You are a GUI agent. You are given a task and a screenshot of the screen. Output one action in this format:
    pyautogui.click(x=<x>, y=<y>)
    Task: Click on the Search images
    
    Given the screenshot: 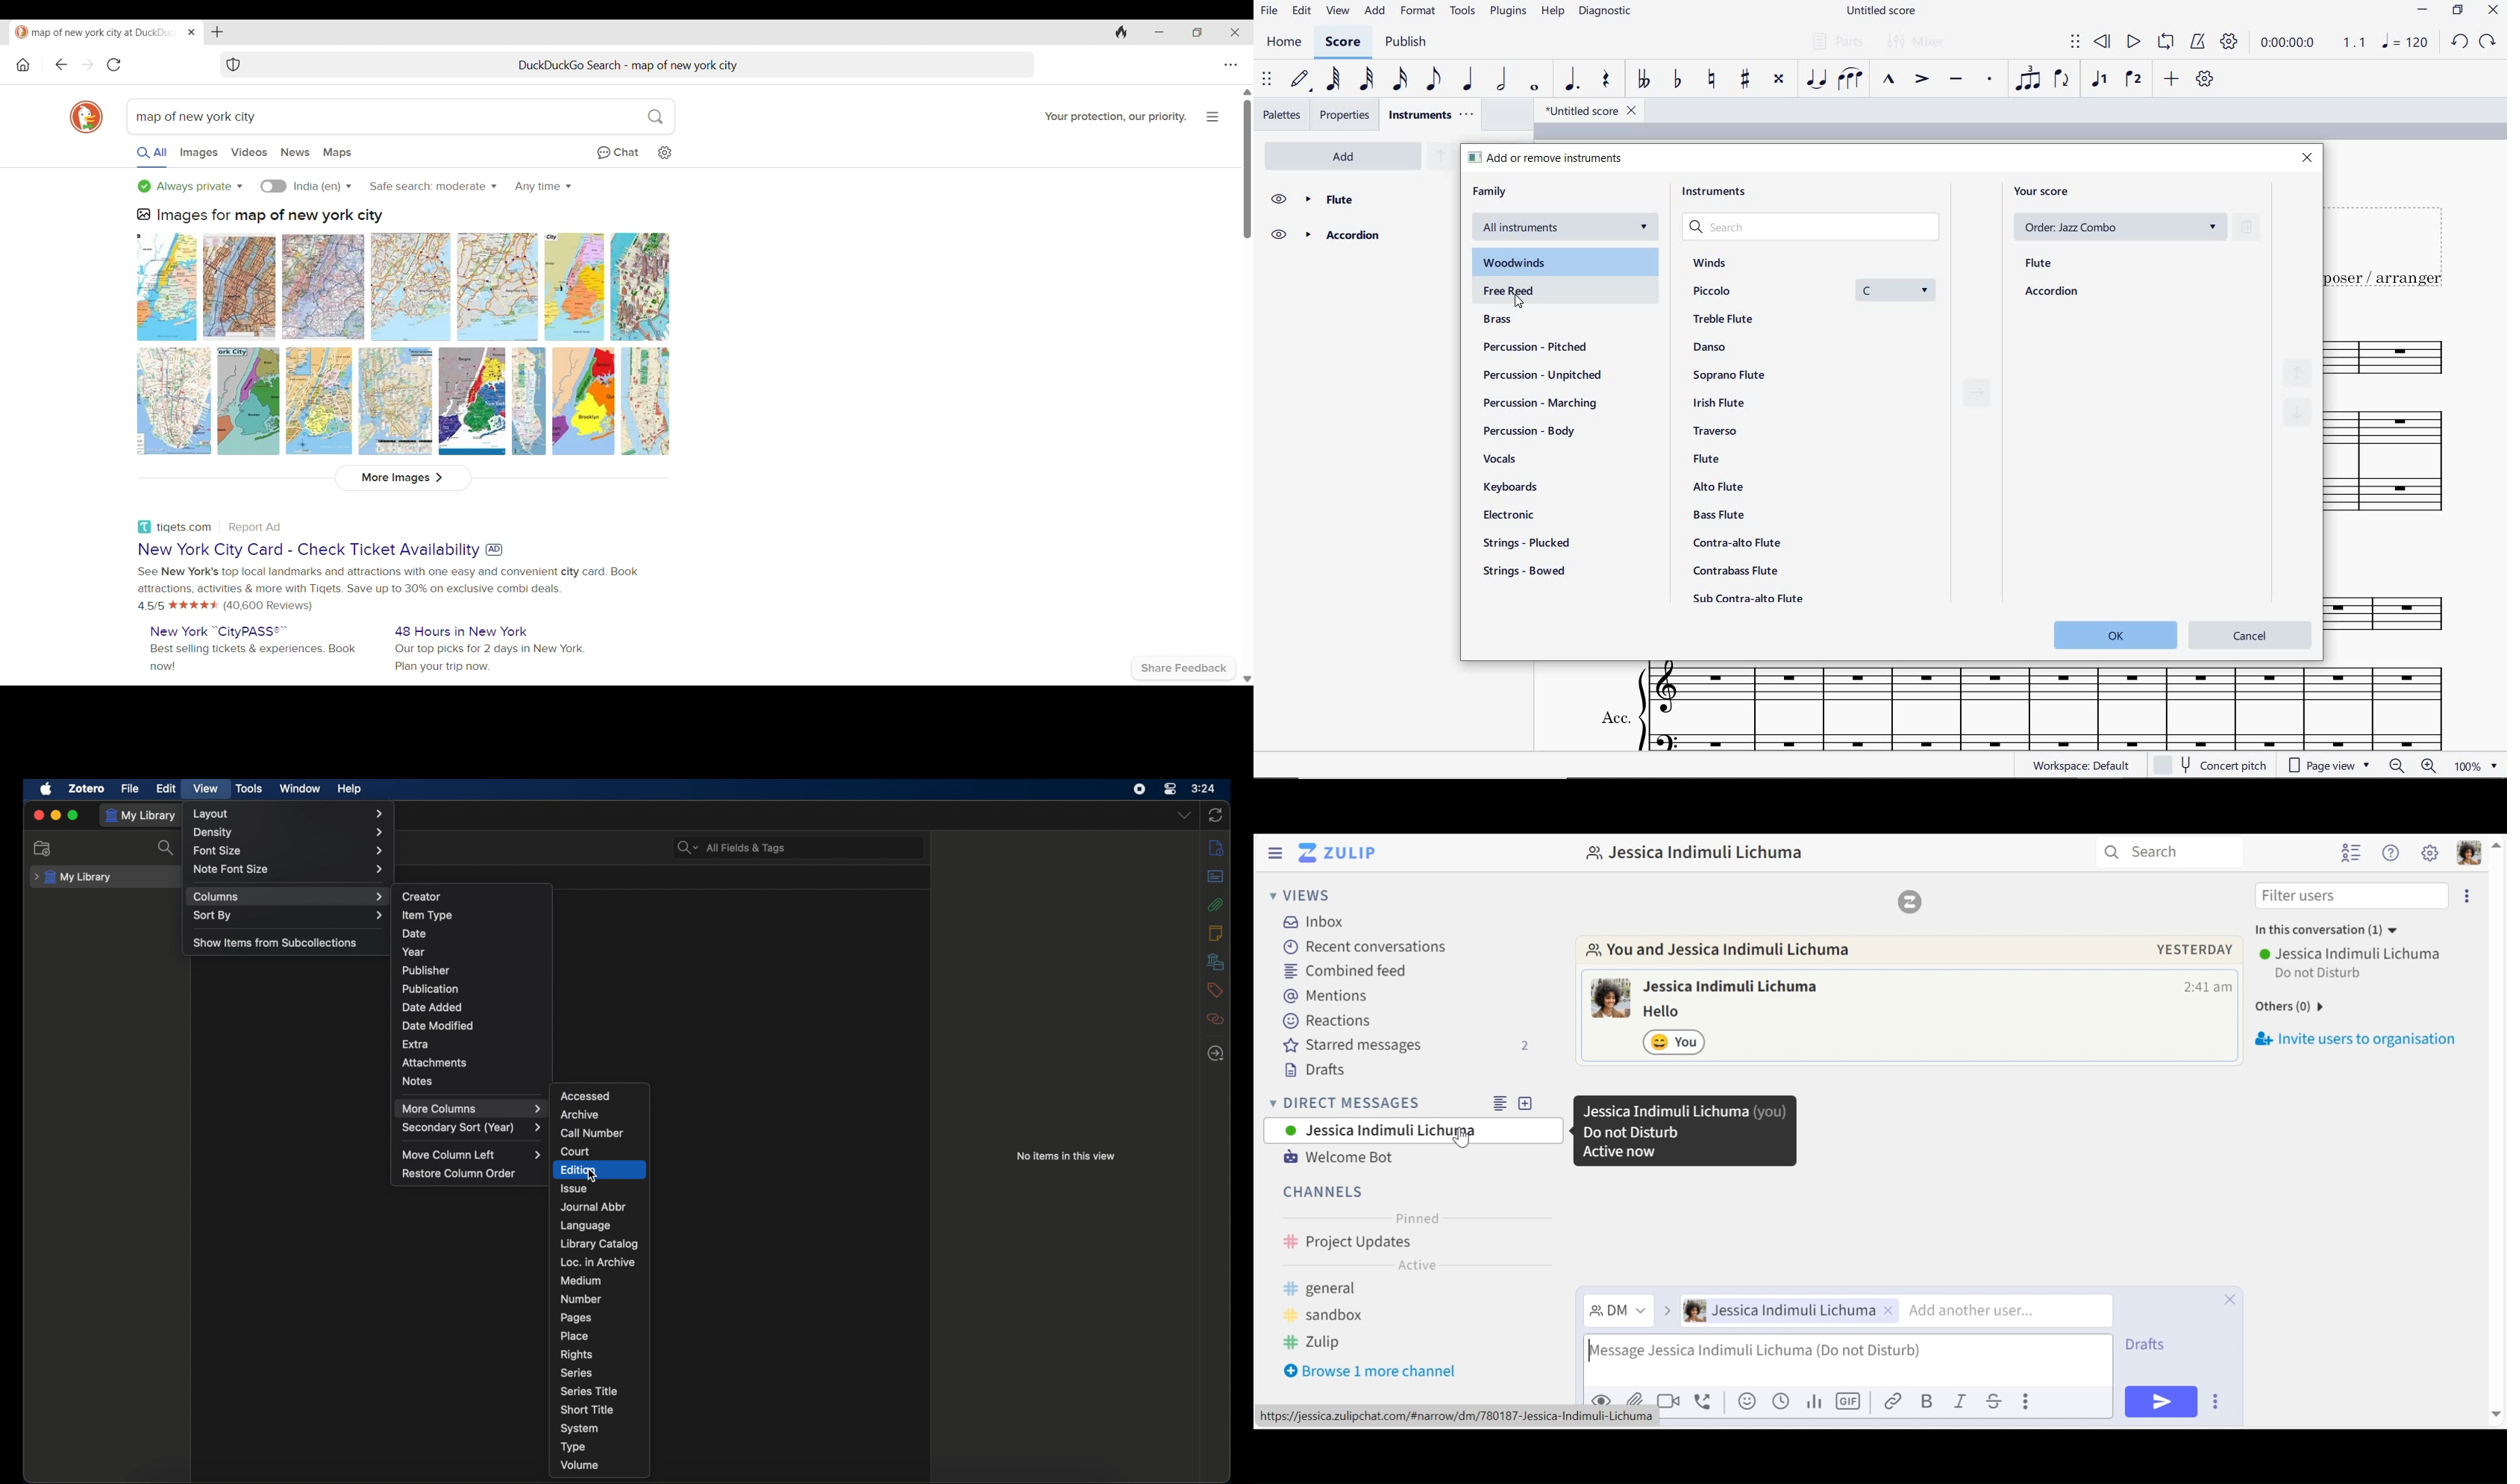 What is the action you would take?
    pyautogui.click(x=198, y=153)
    